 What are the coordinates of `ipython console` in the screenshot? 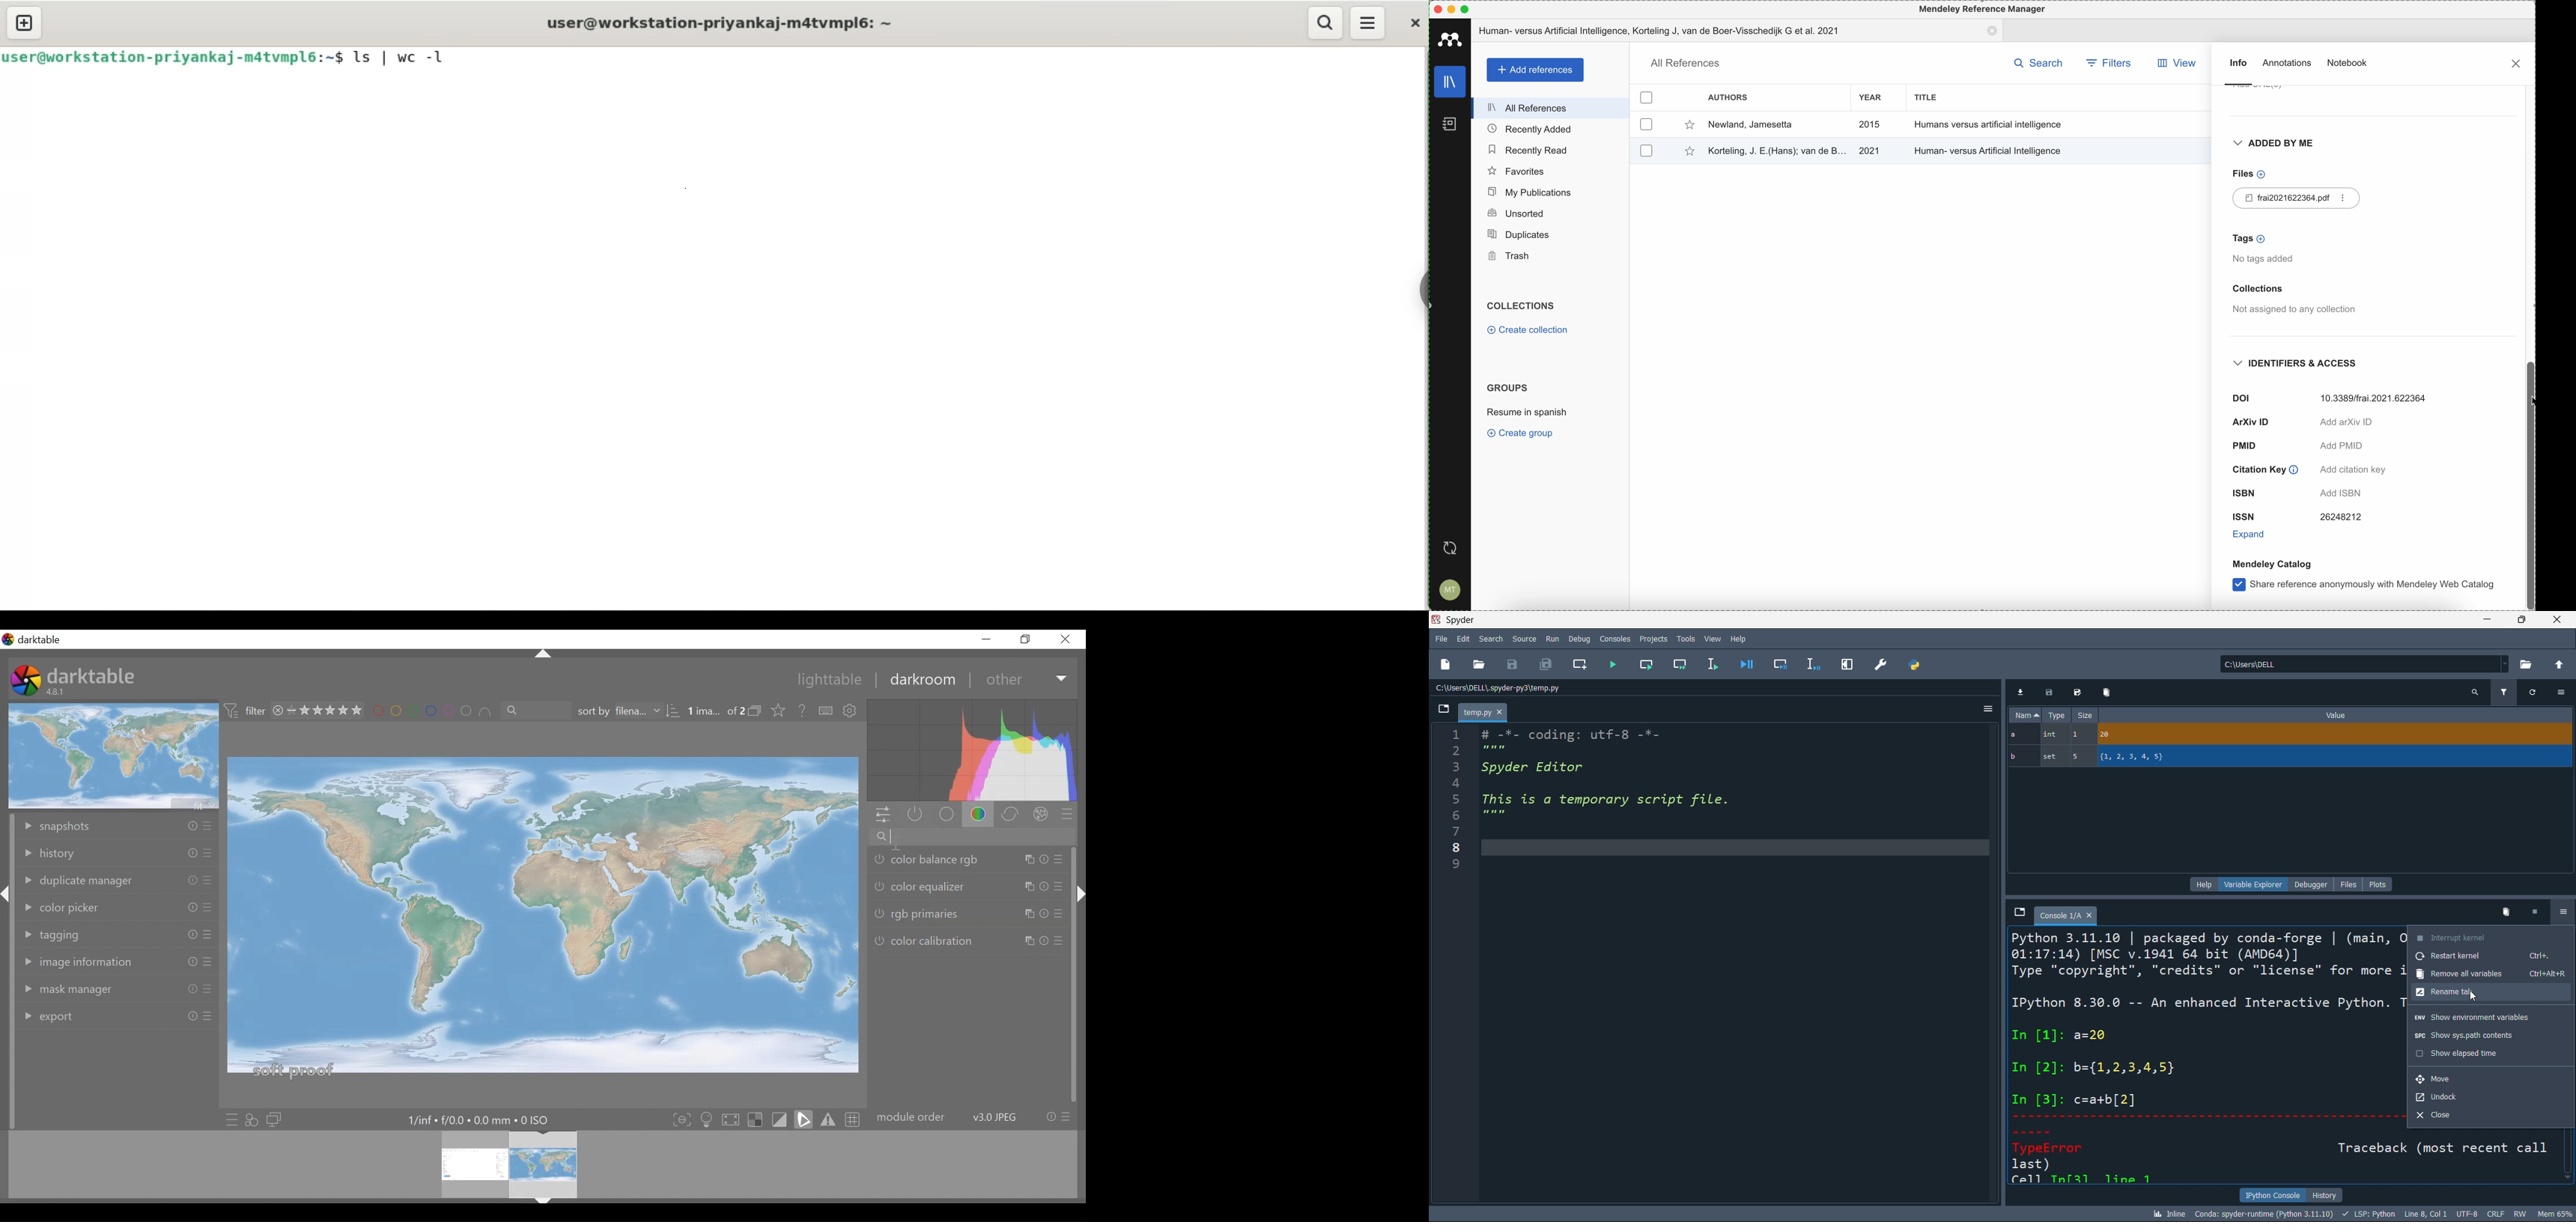 It's located at (2270, 1195).